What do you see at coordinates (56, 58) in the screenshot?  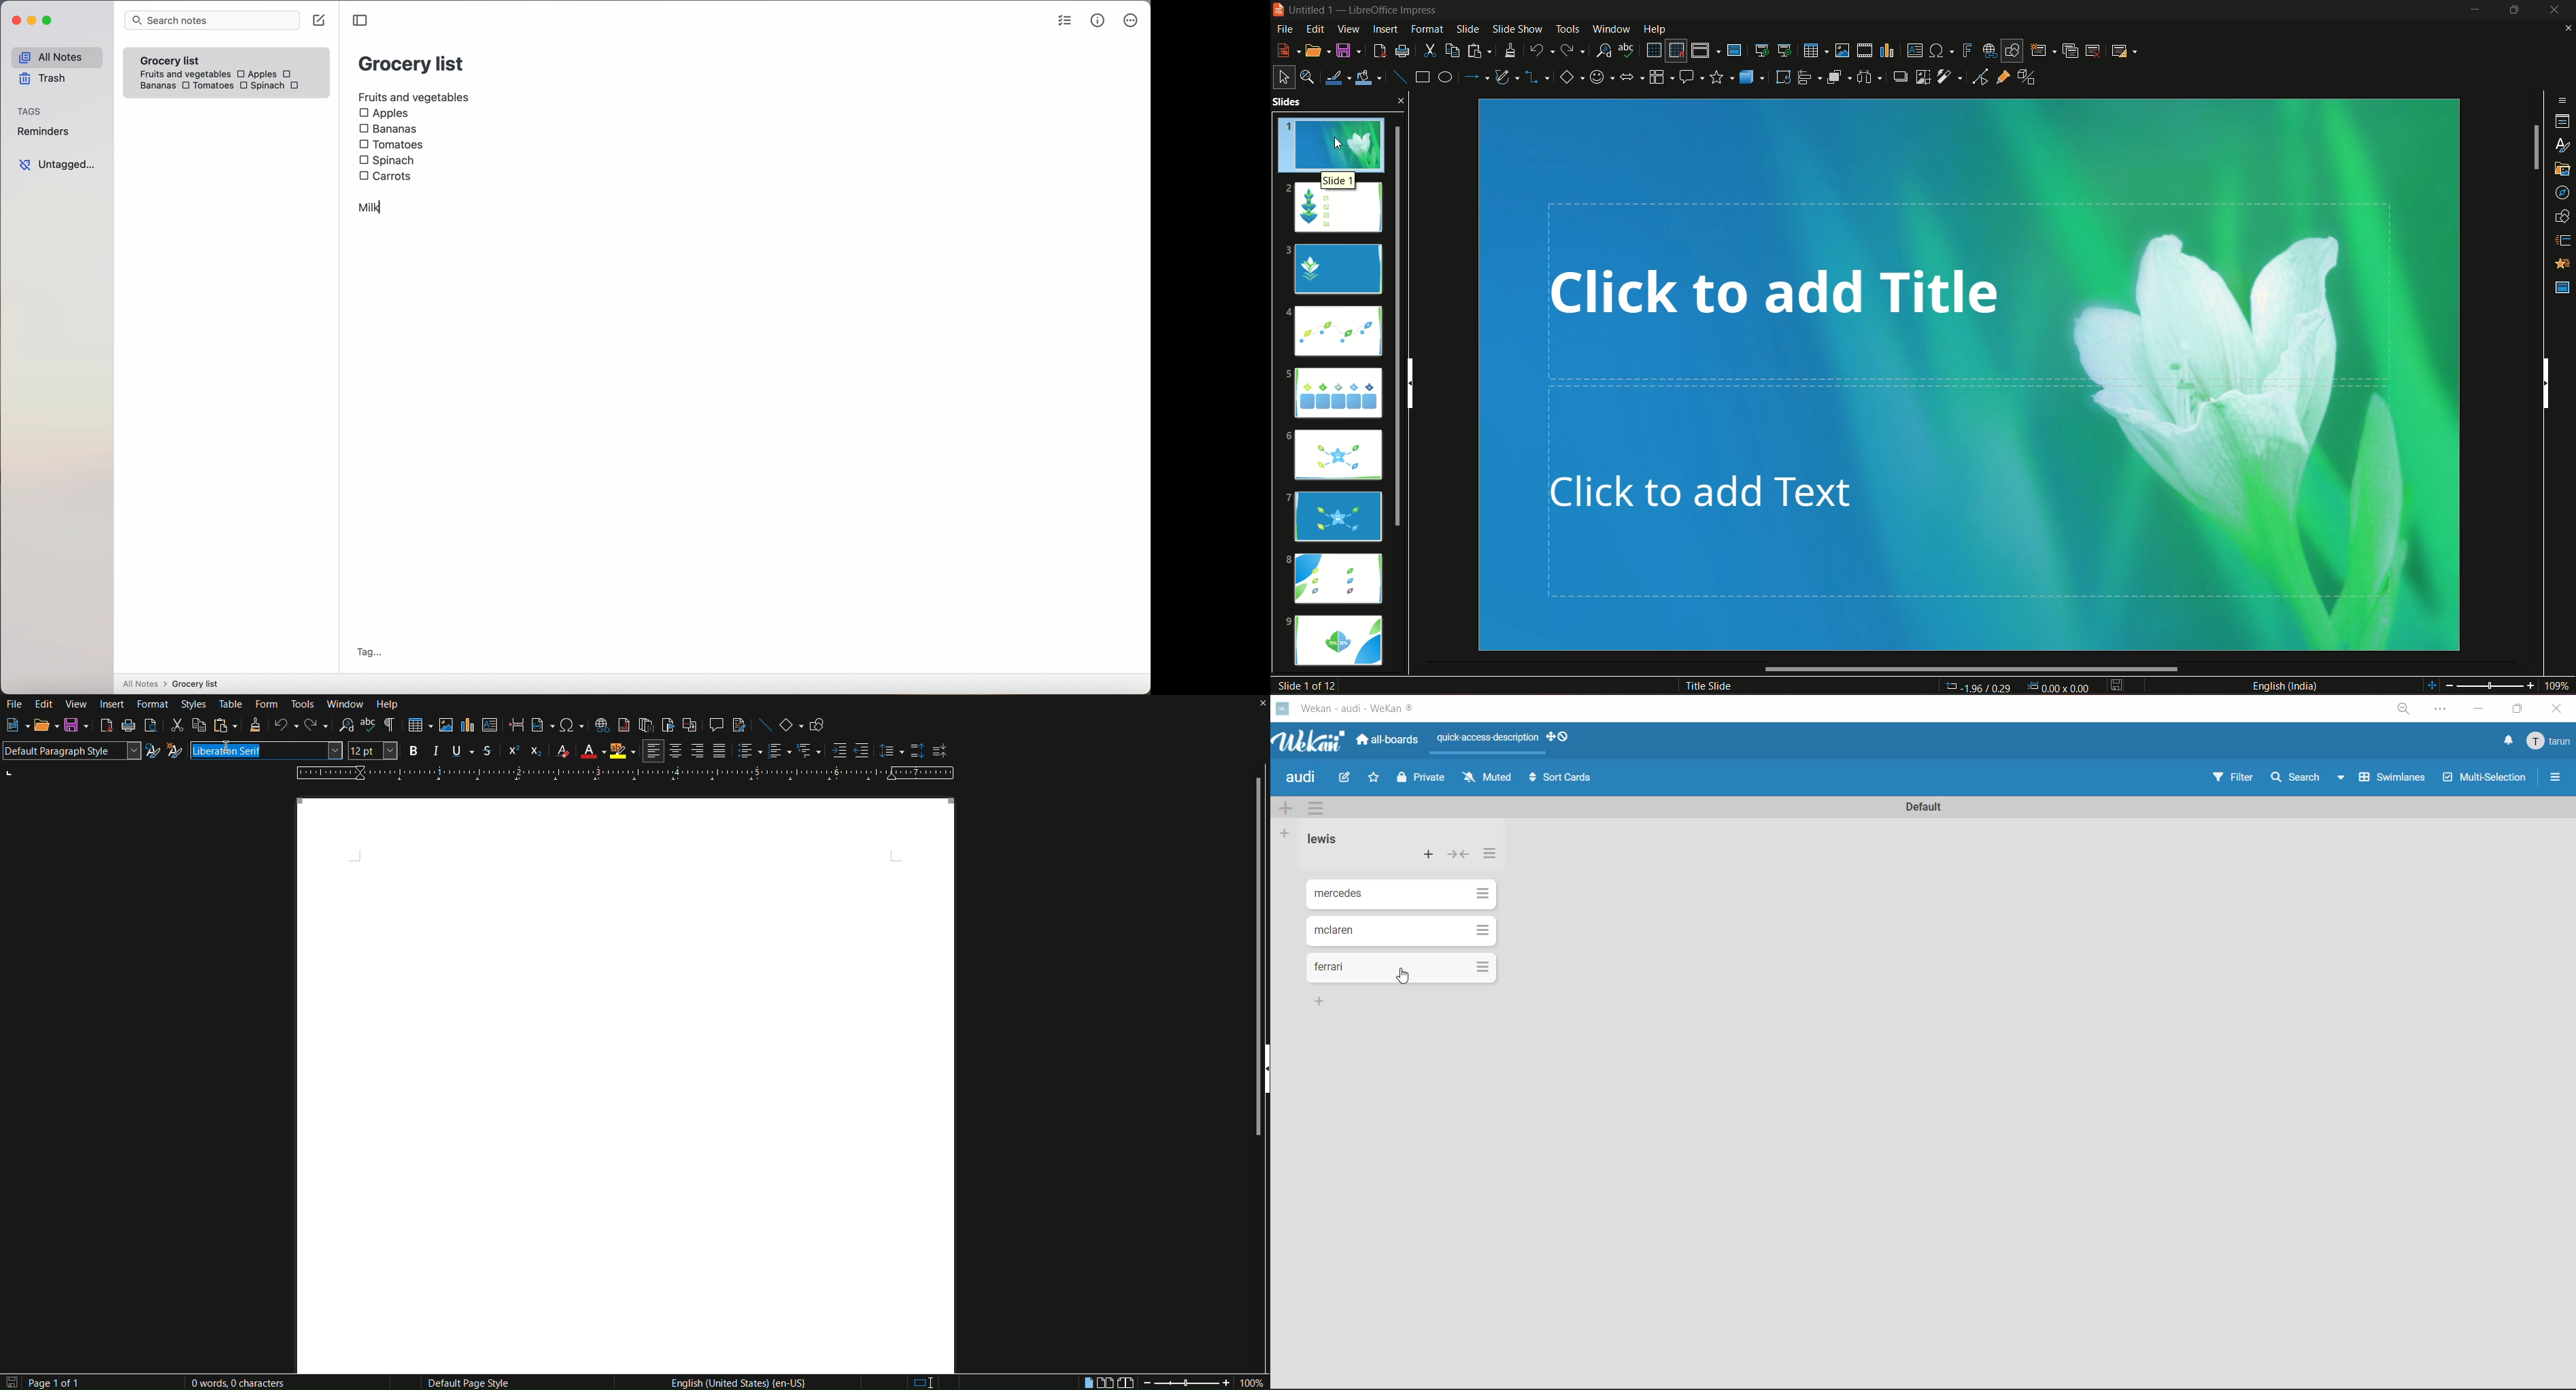 I see `all notes` at bounding box center [56, 58].